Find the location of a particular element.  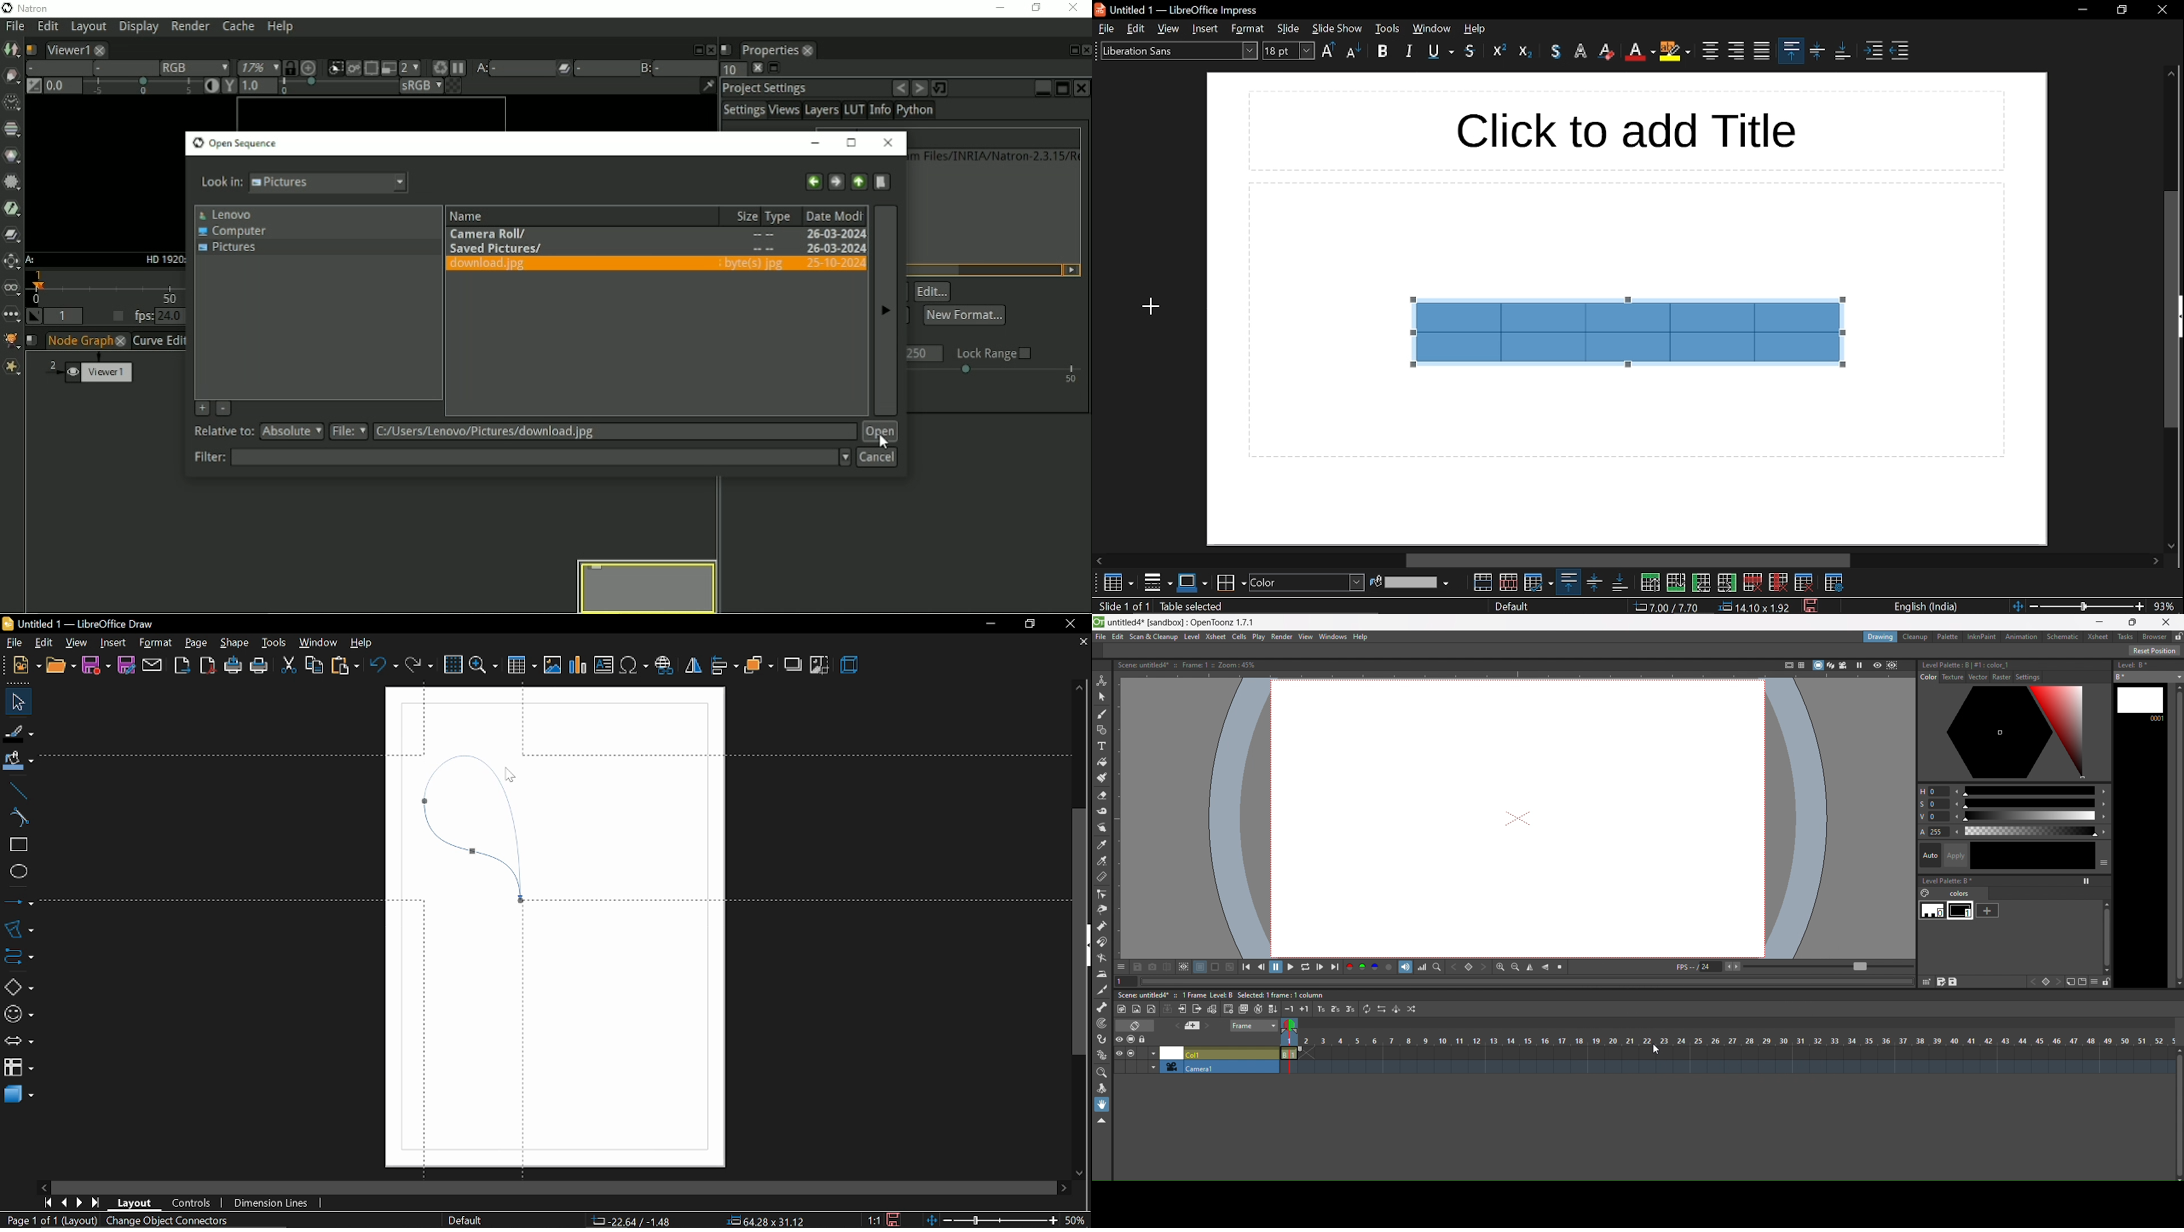

histogram  is located at coordinates (1422, 967).